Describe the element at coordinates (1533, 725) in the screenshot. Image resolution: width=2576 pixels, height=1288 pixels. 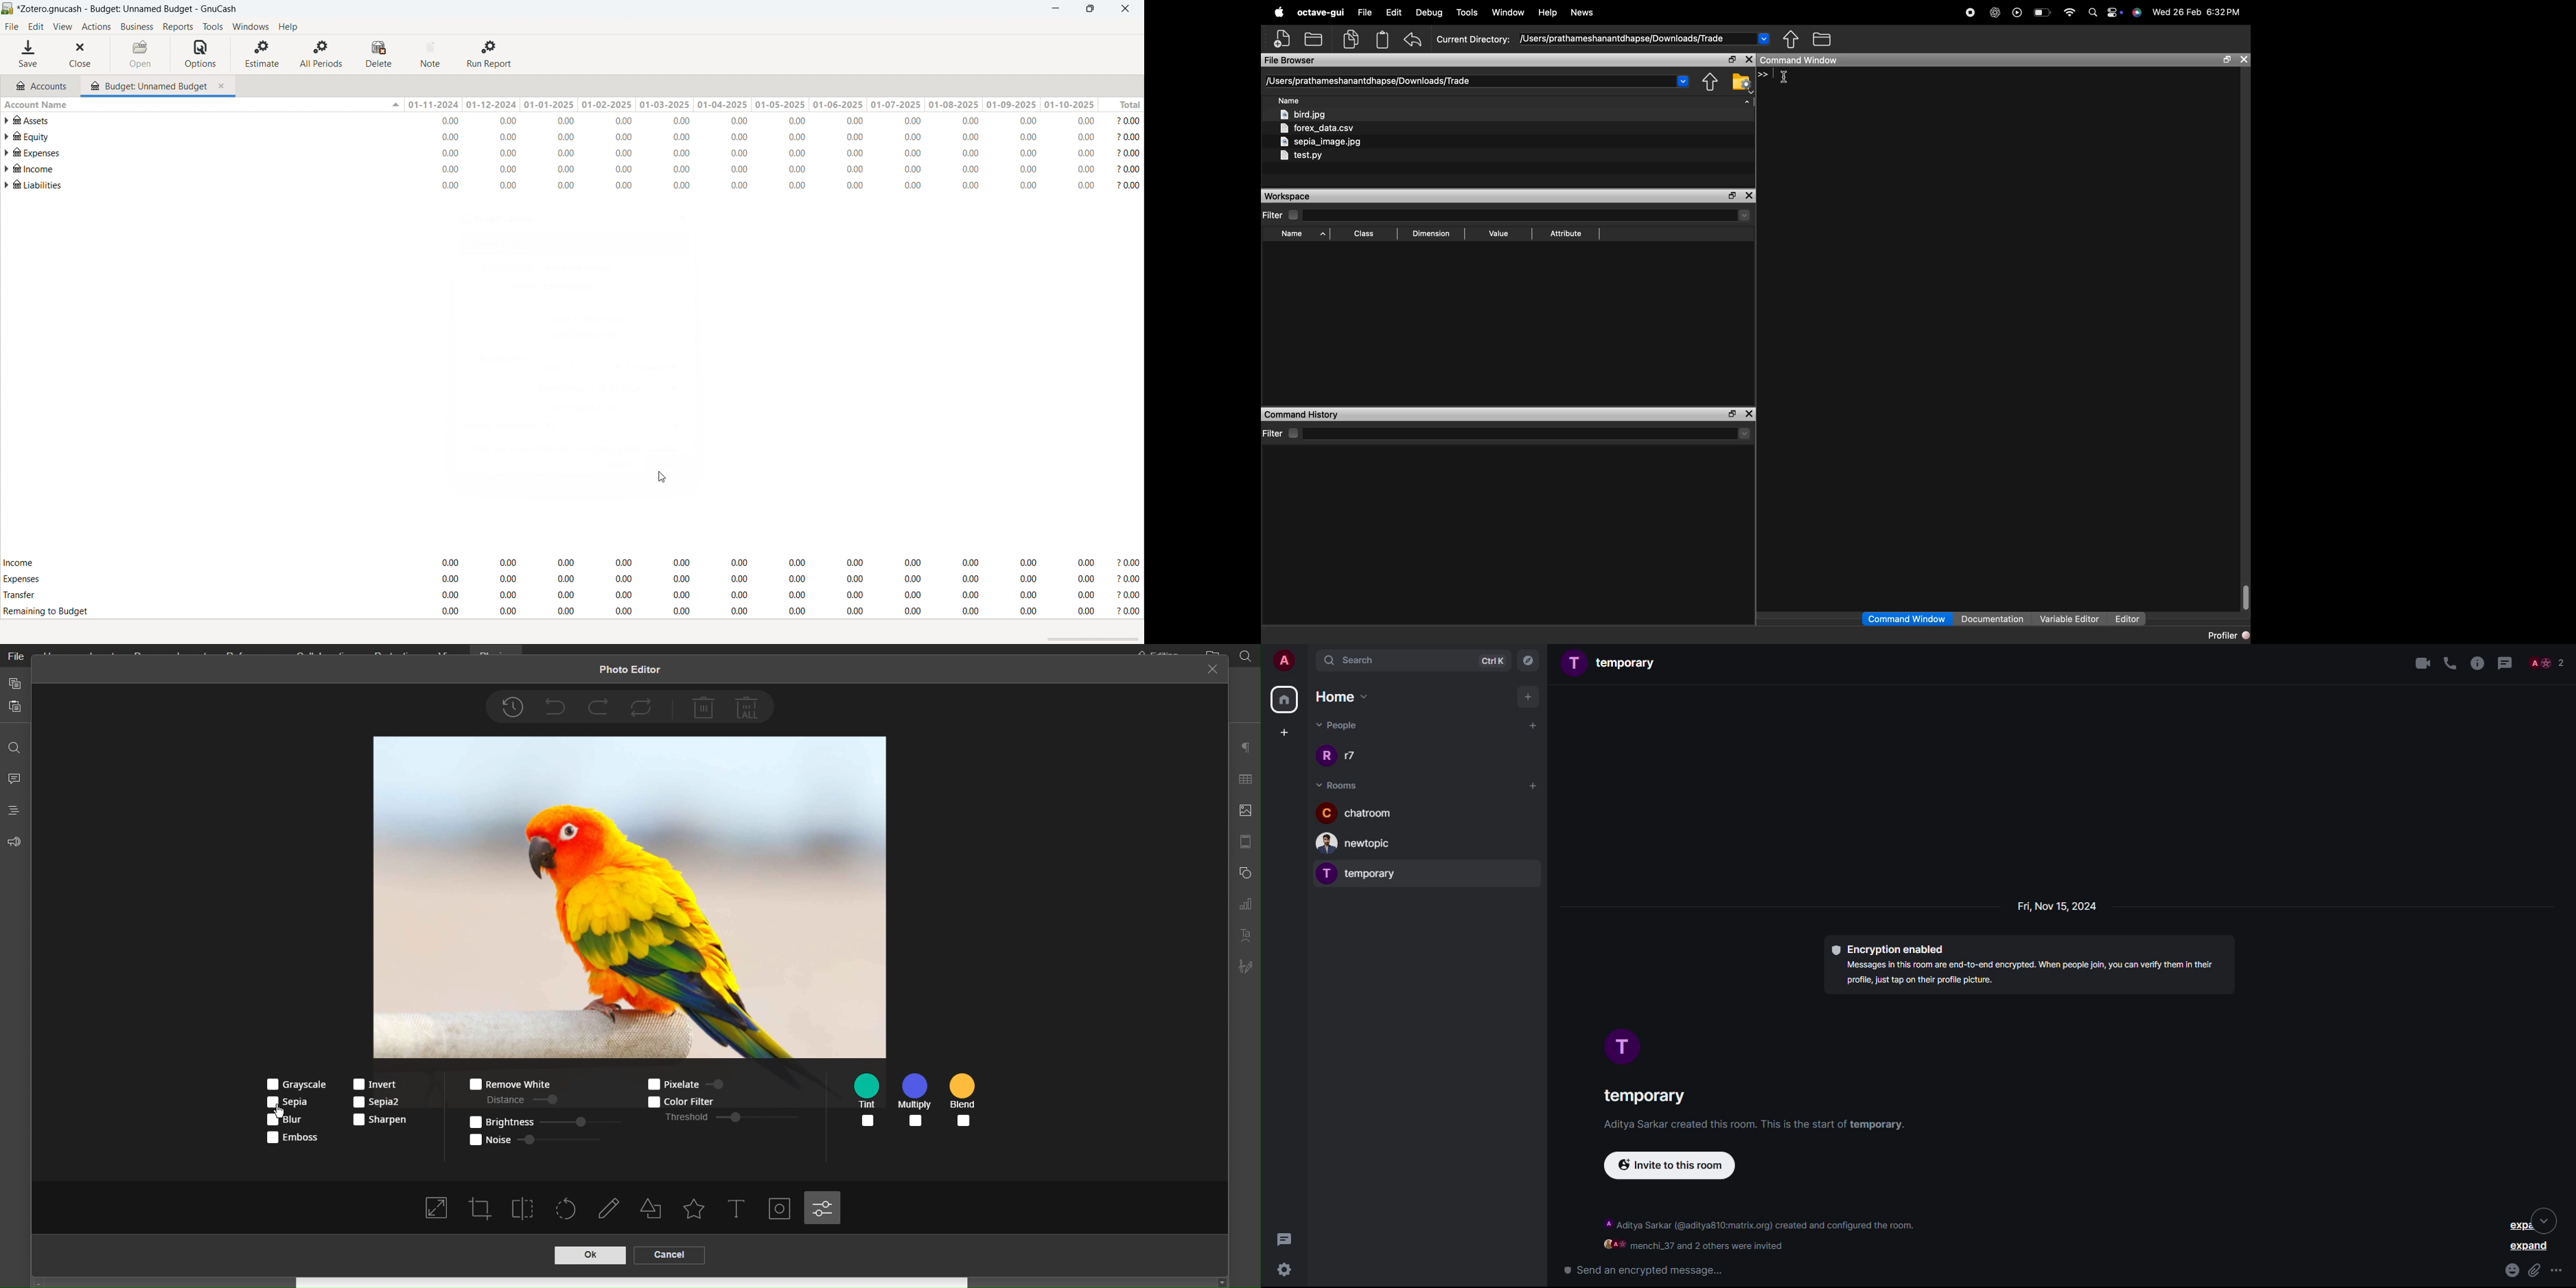
I see `add` at that location.